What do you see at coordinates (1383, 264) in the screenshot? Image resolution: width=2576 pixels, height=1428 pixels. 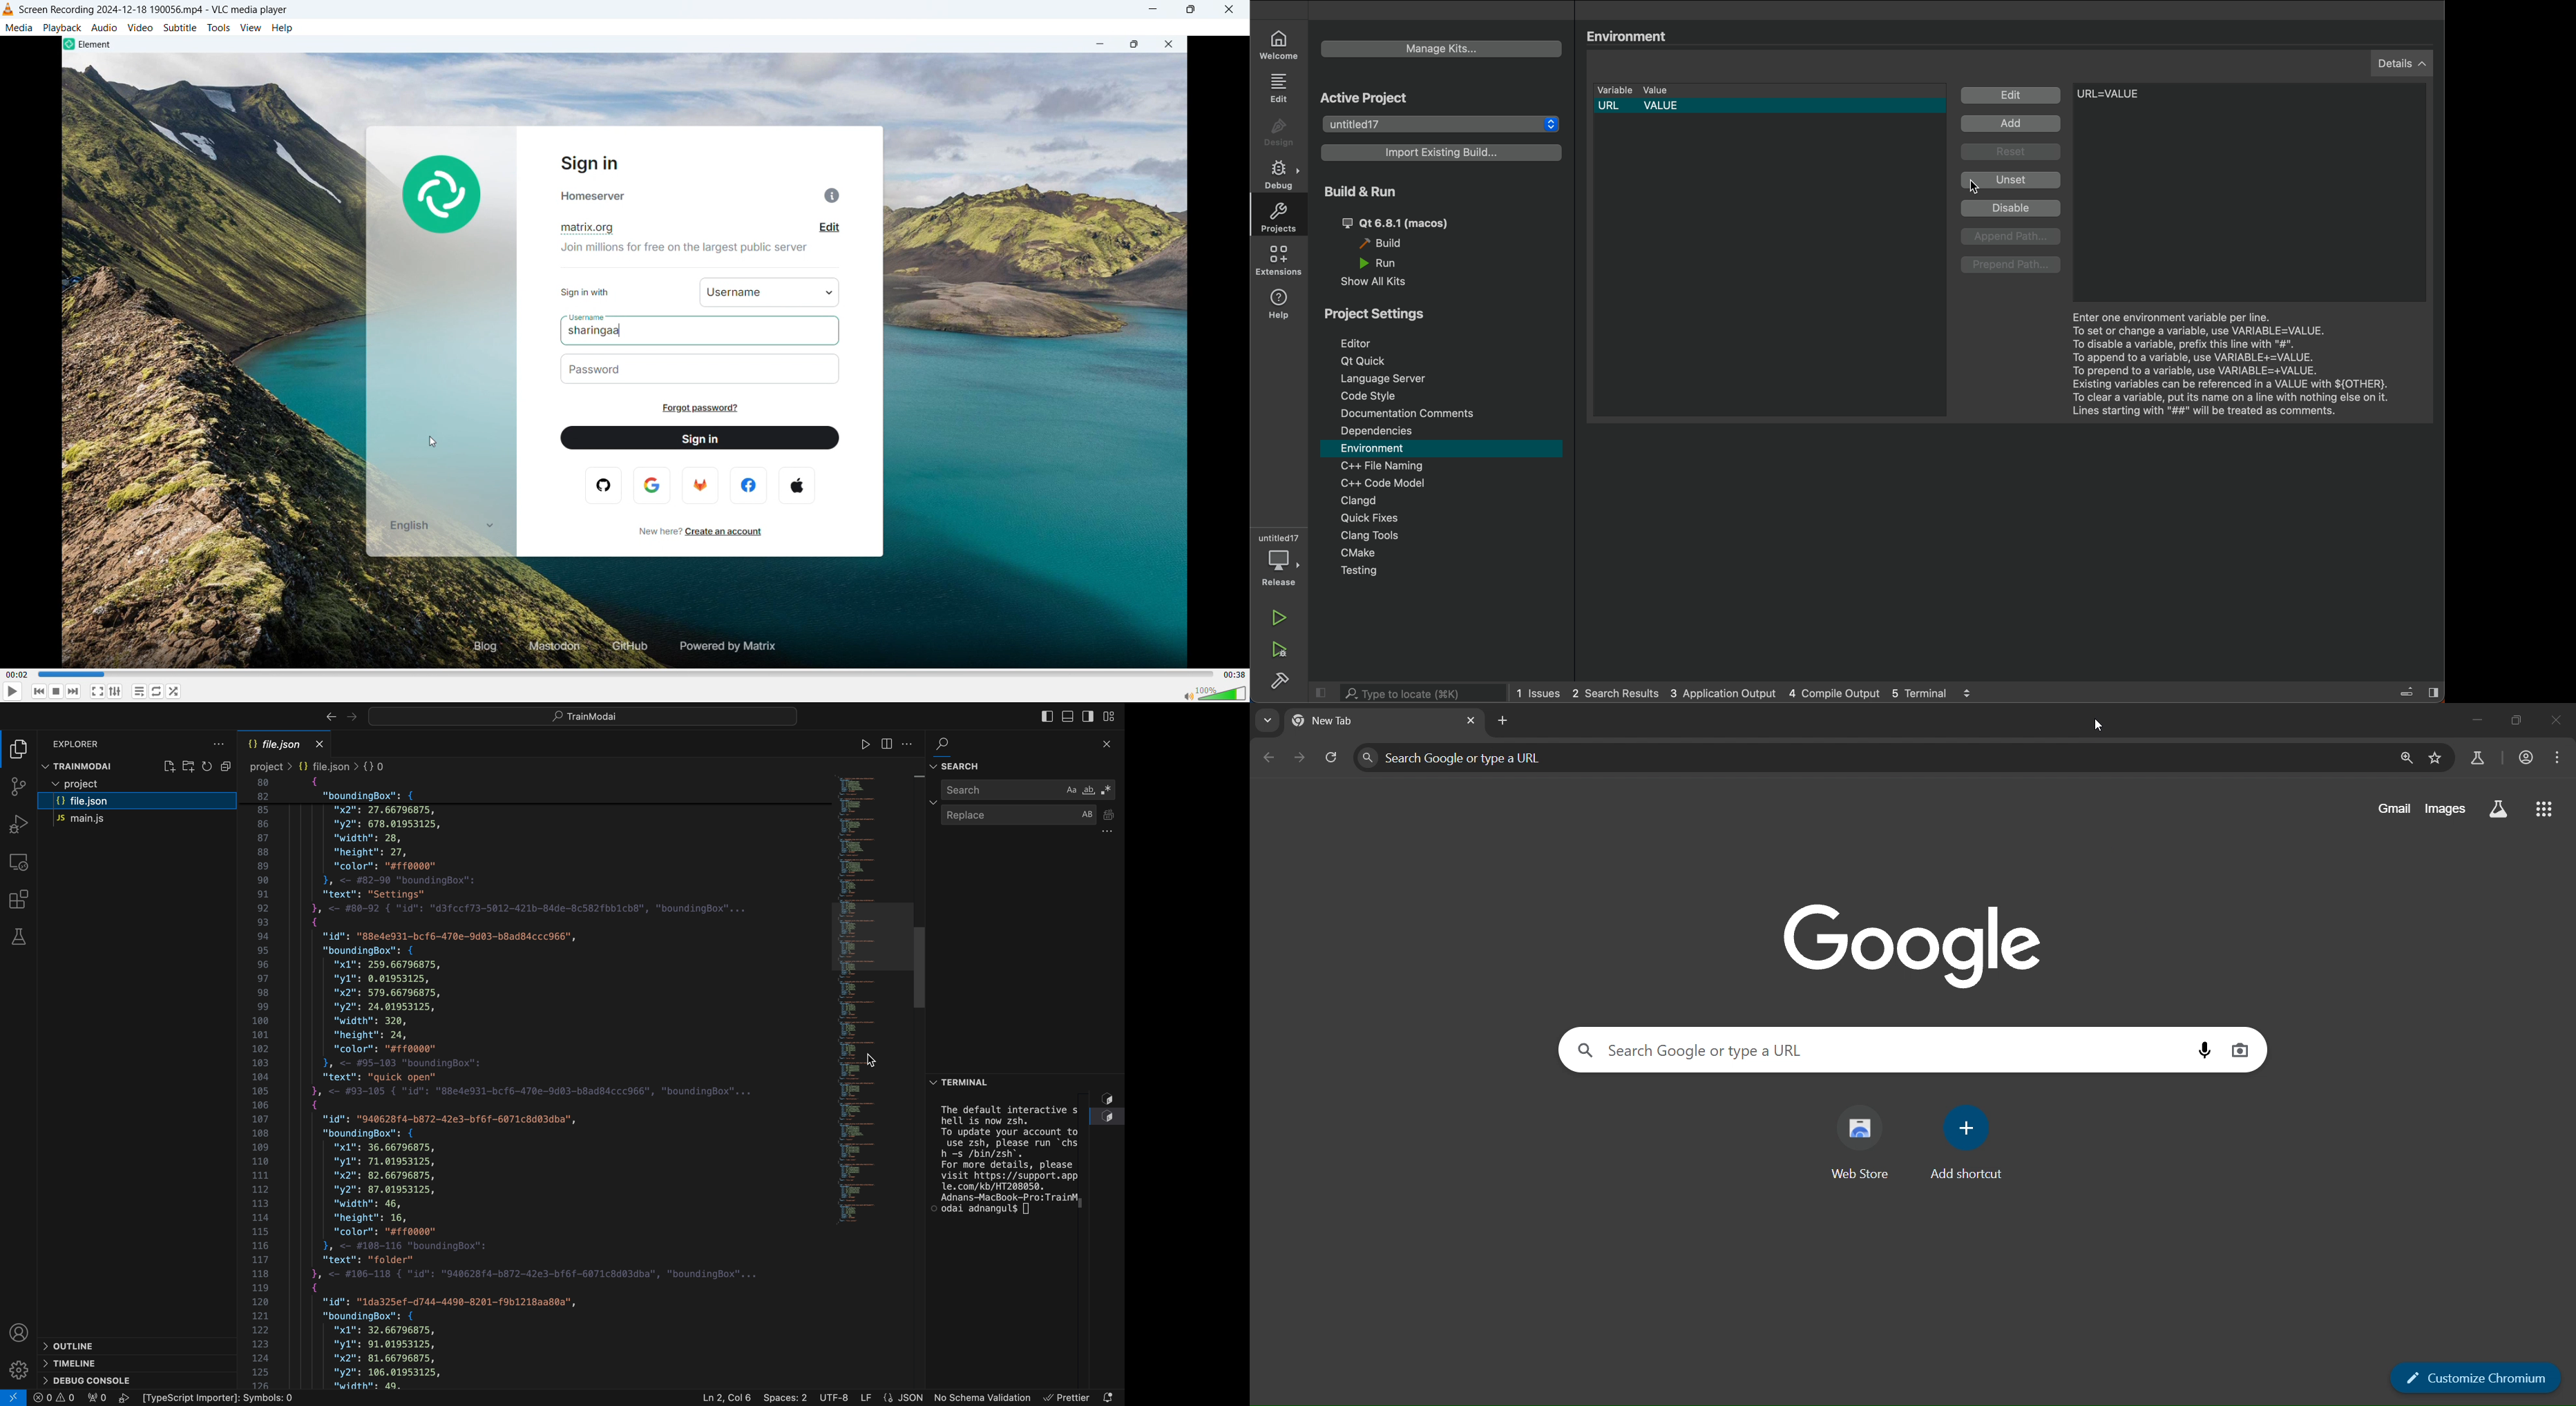 I see `run` at bounding box center [1383, 264].